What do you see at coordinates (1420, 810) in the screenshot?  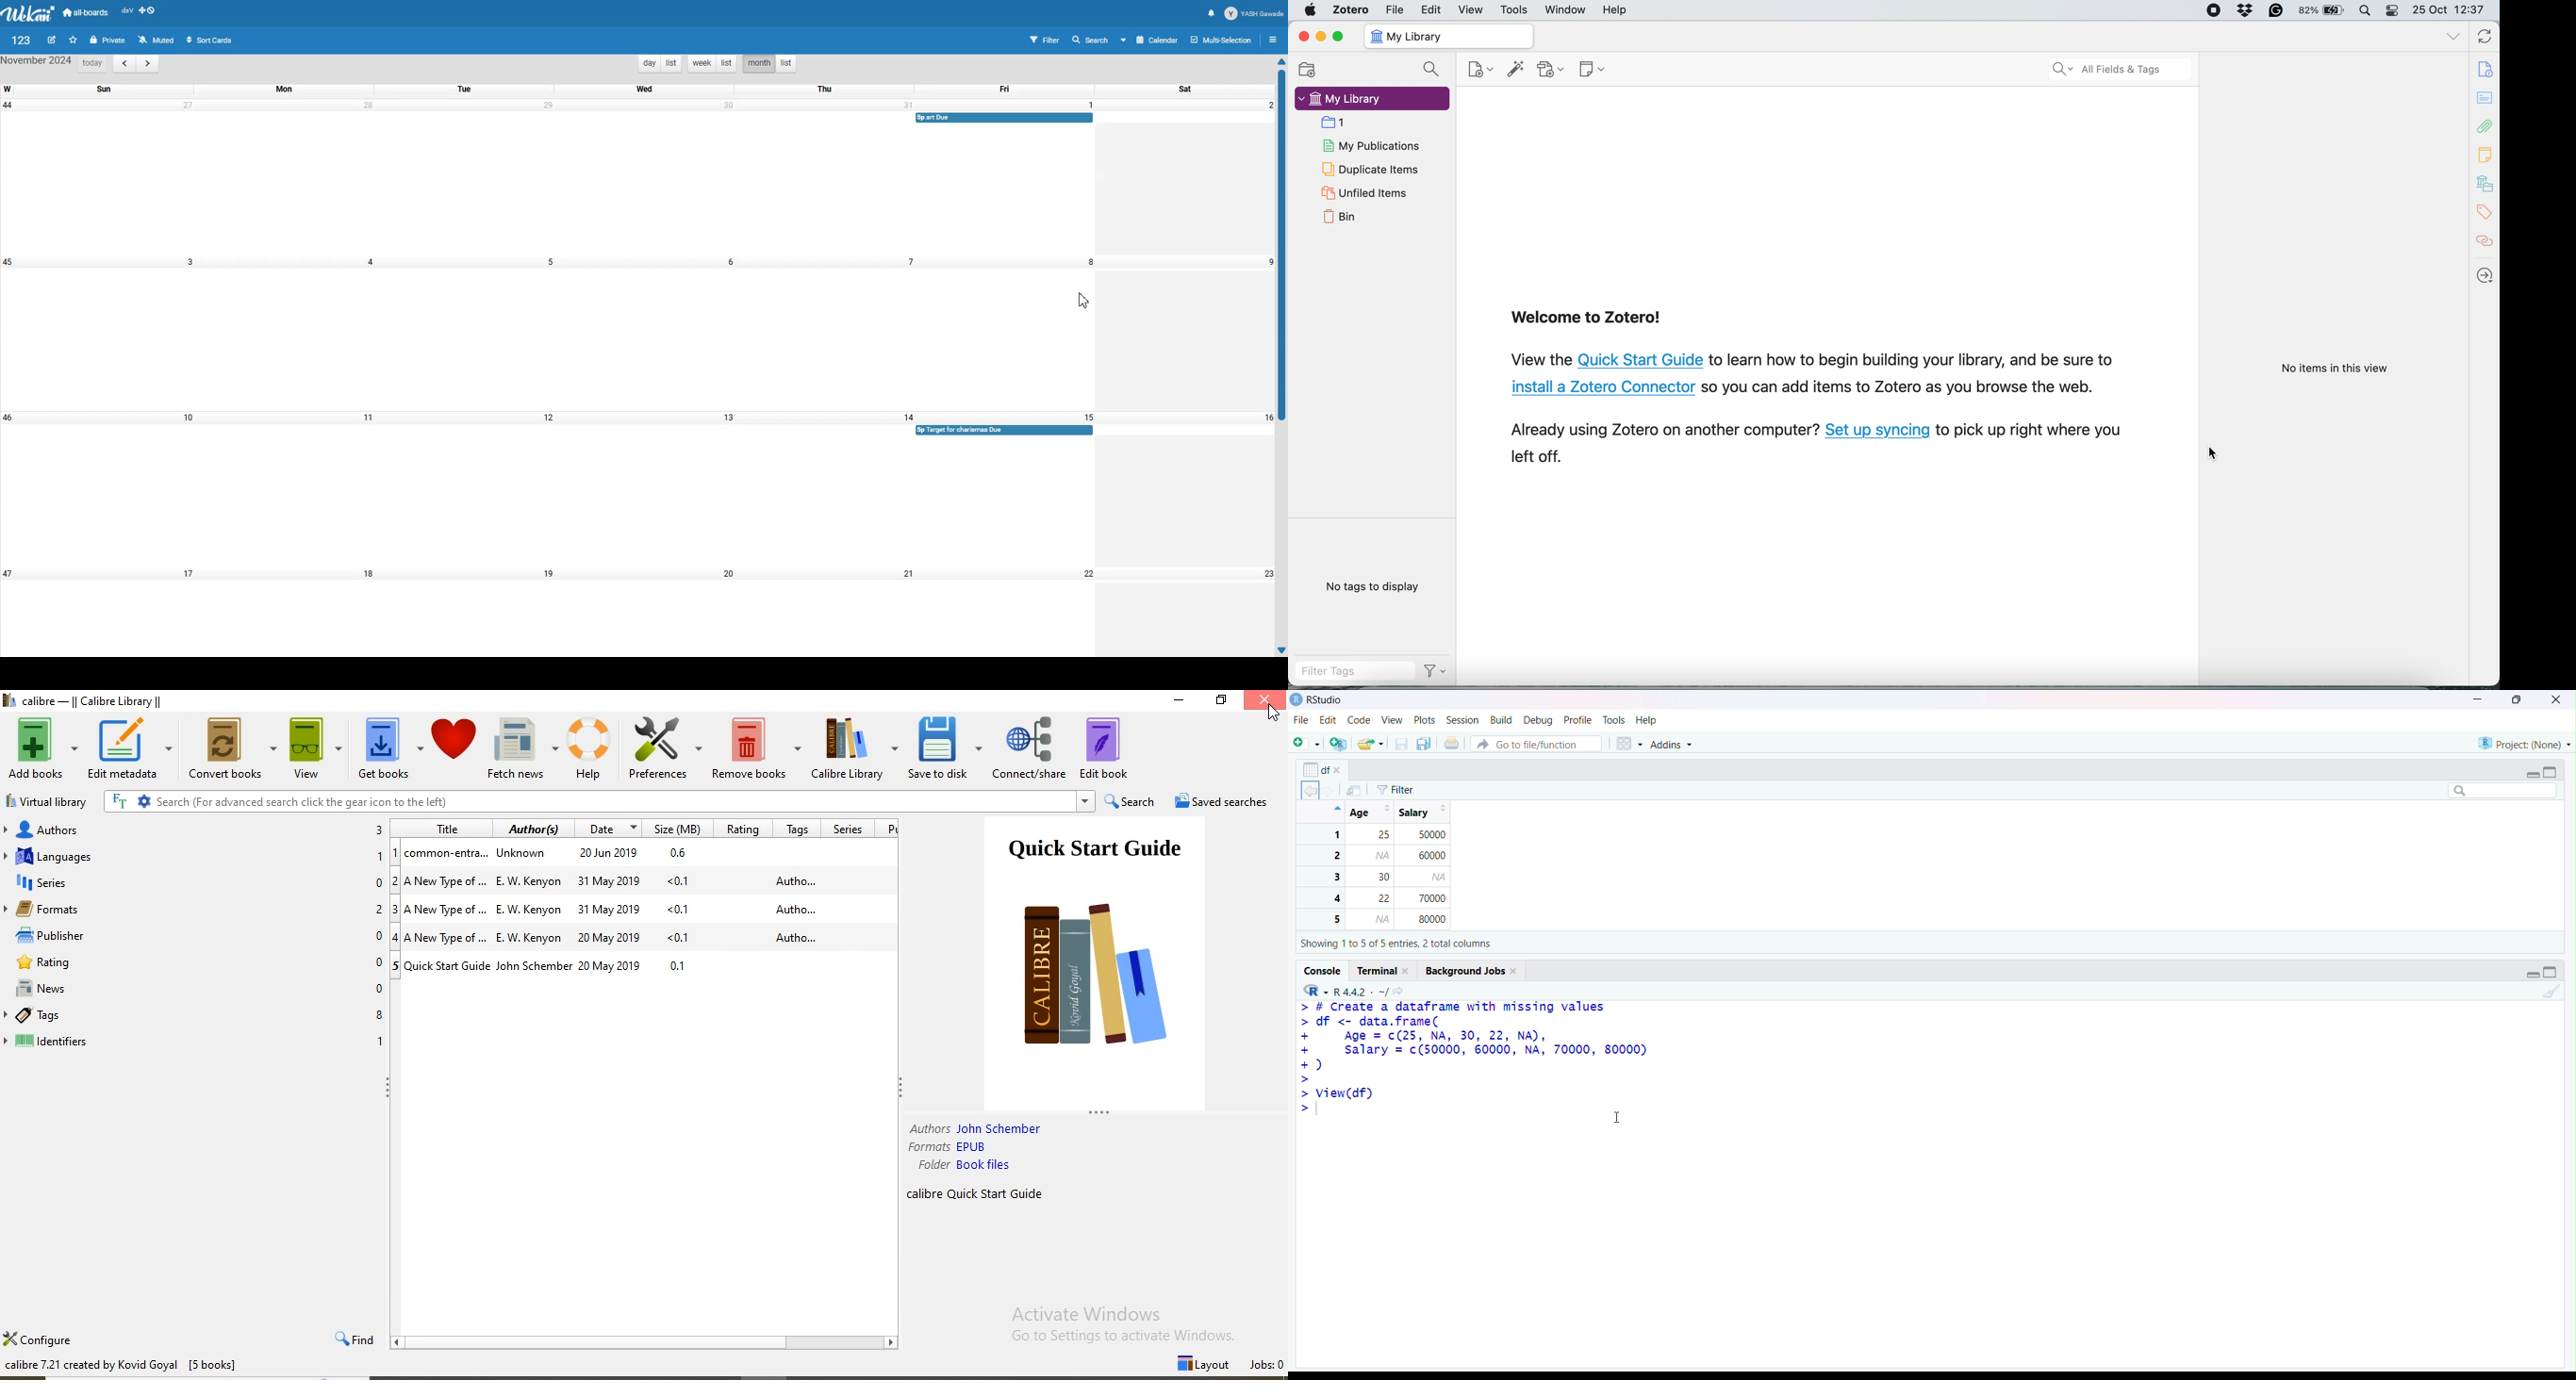 I see `Salary` at bounding box center [1420, 810].